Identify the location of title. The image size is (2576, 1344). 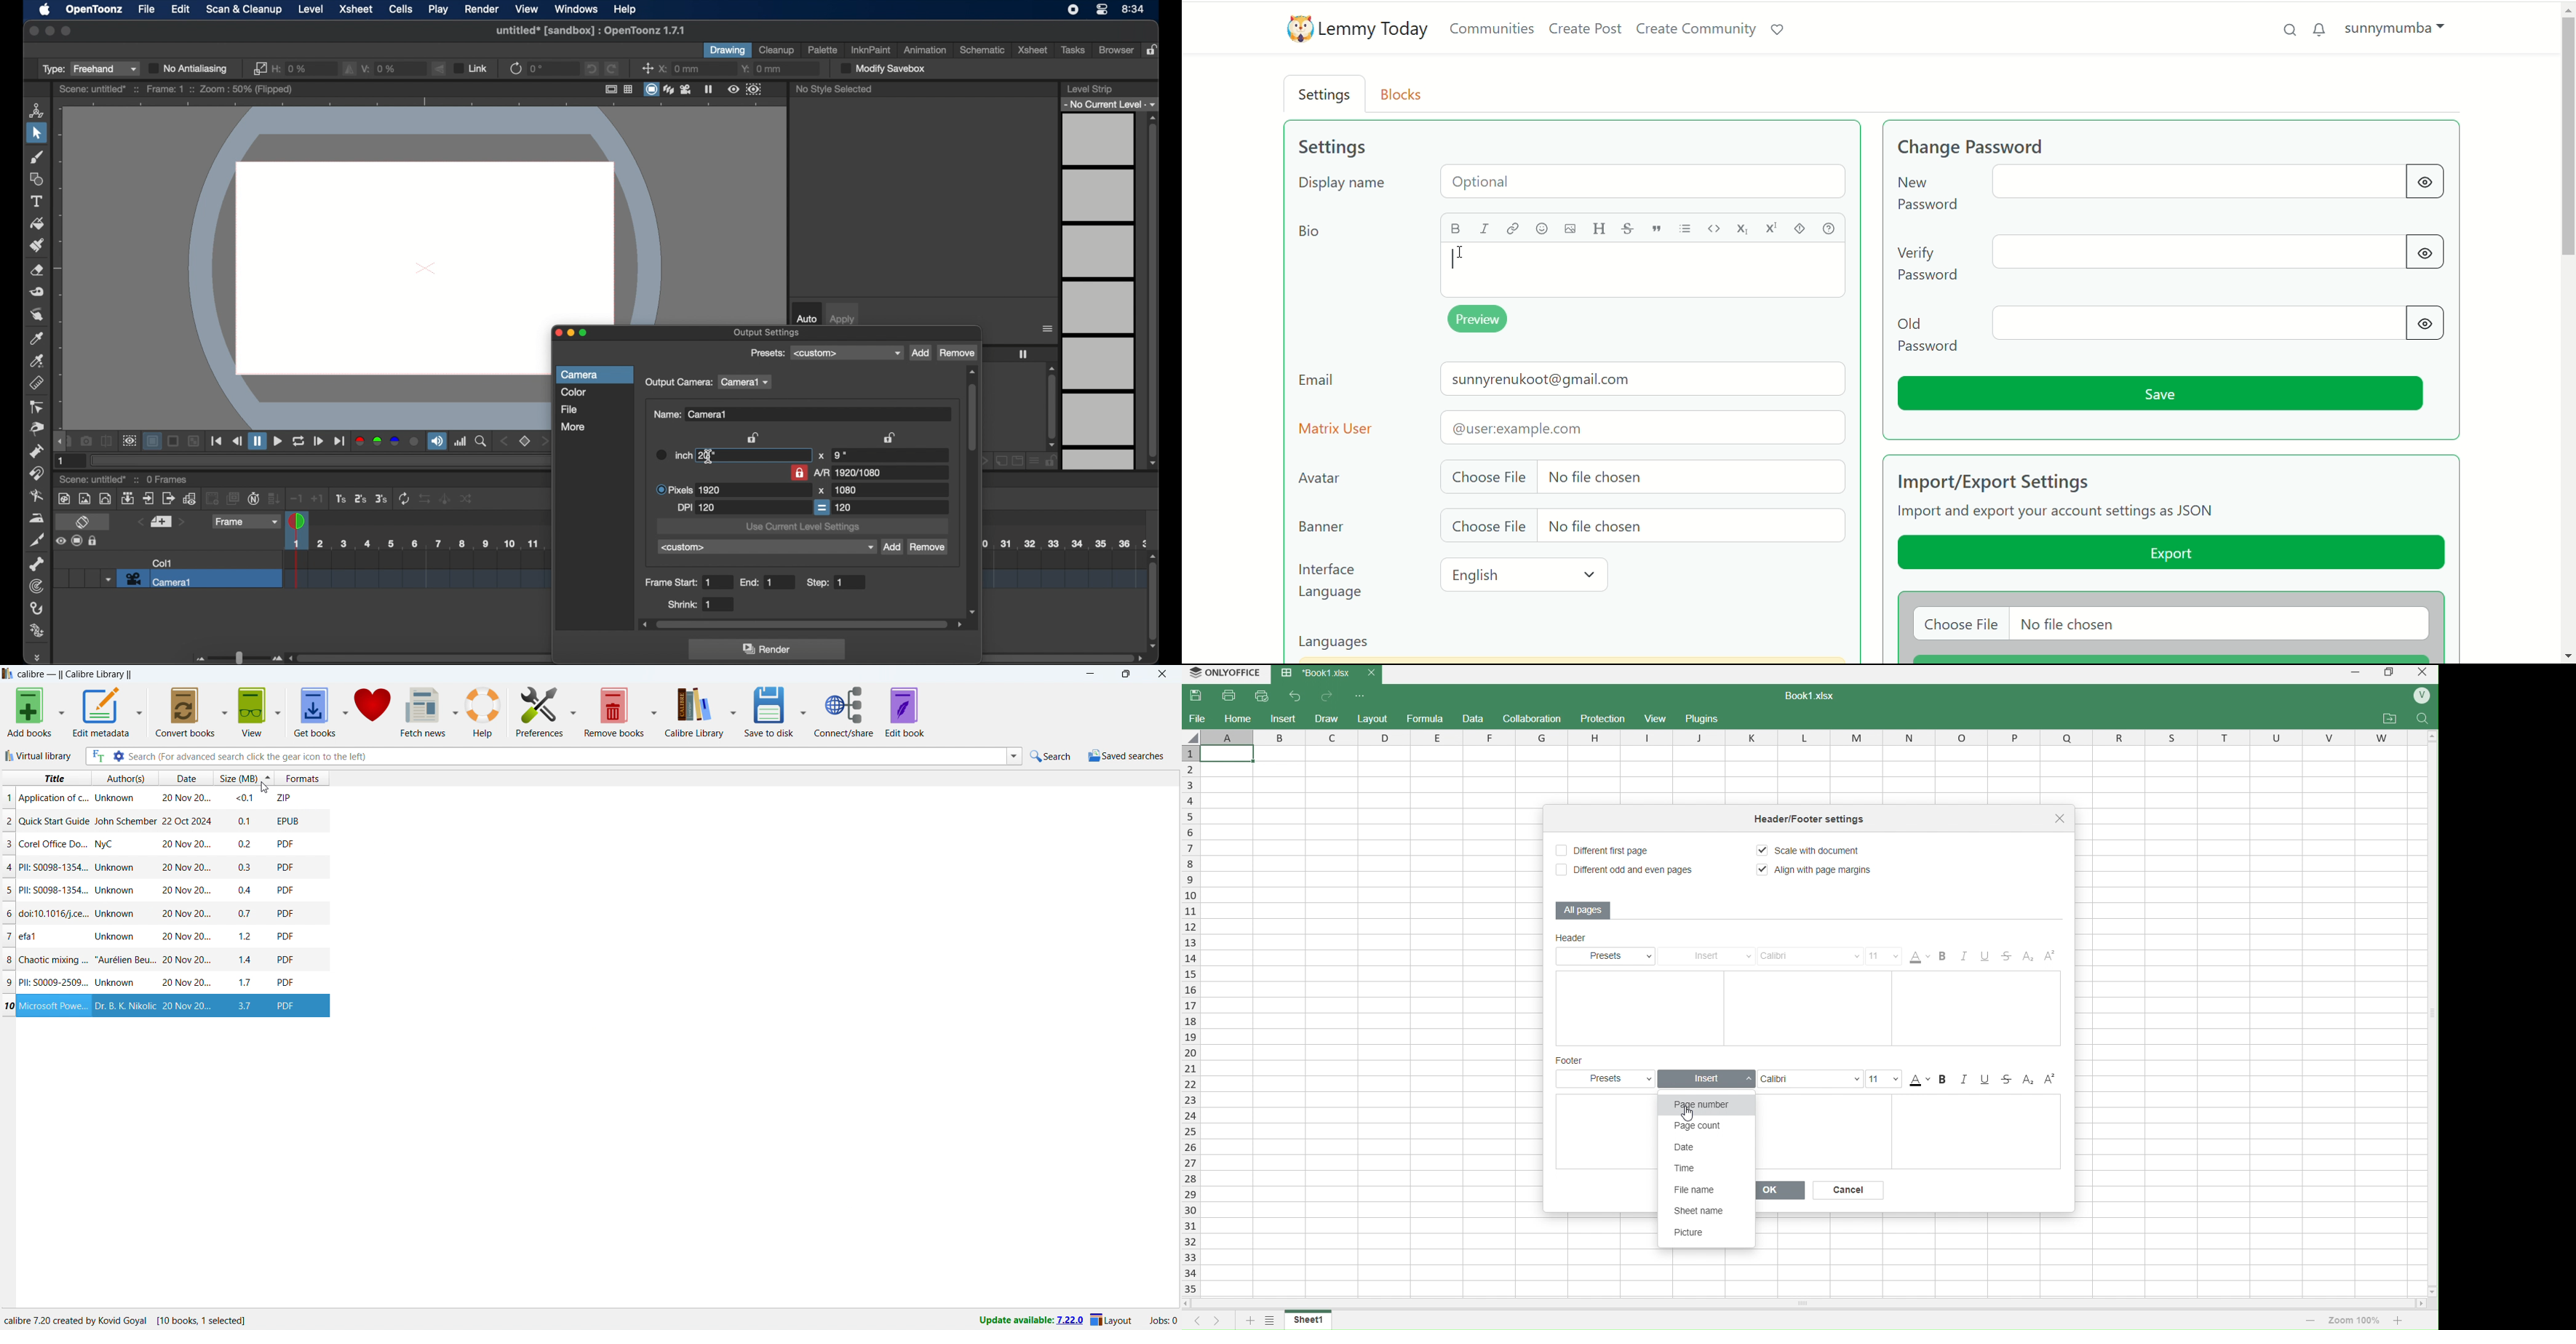
(52, 890).